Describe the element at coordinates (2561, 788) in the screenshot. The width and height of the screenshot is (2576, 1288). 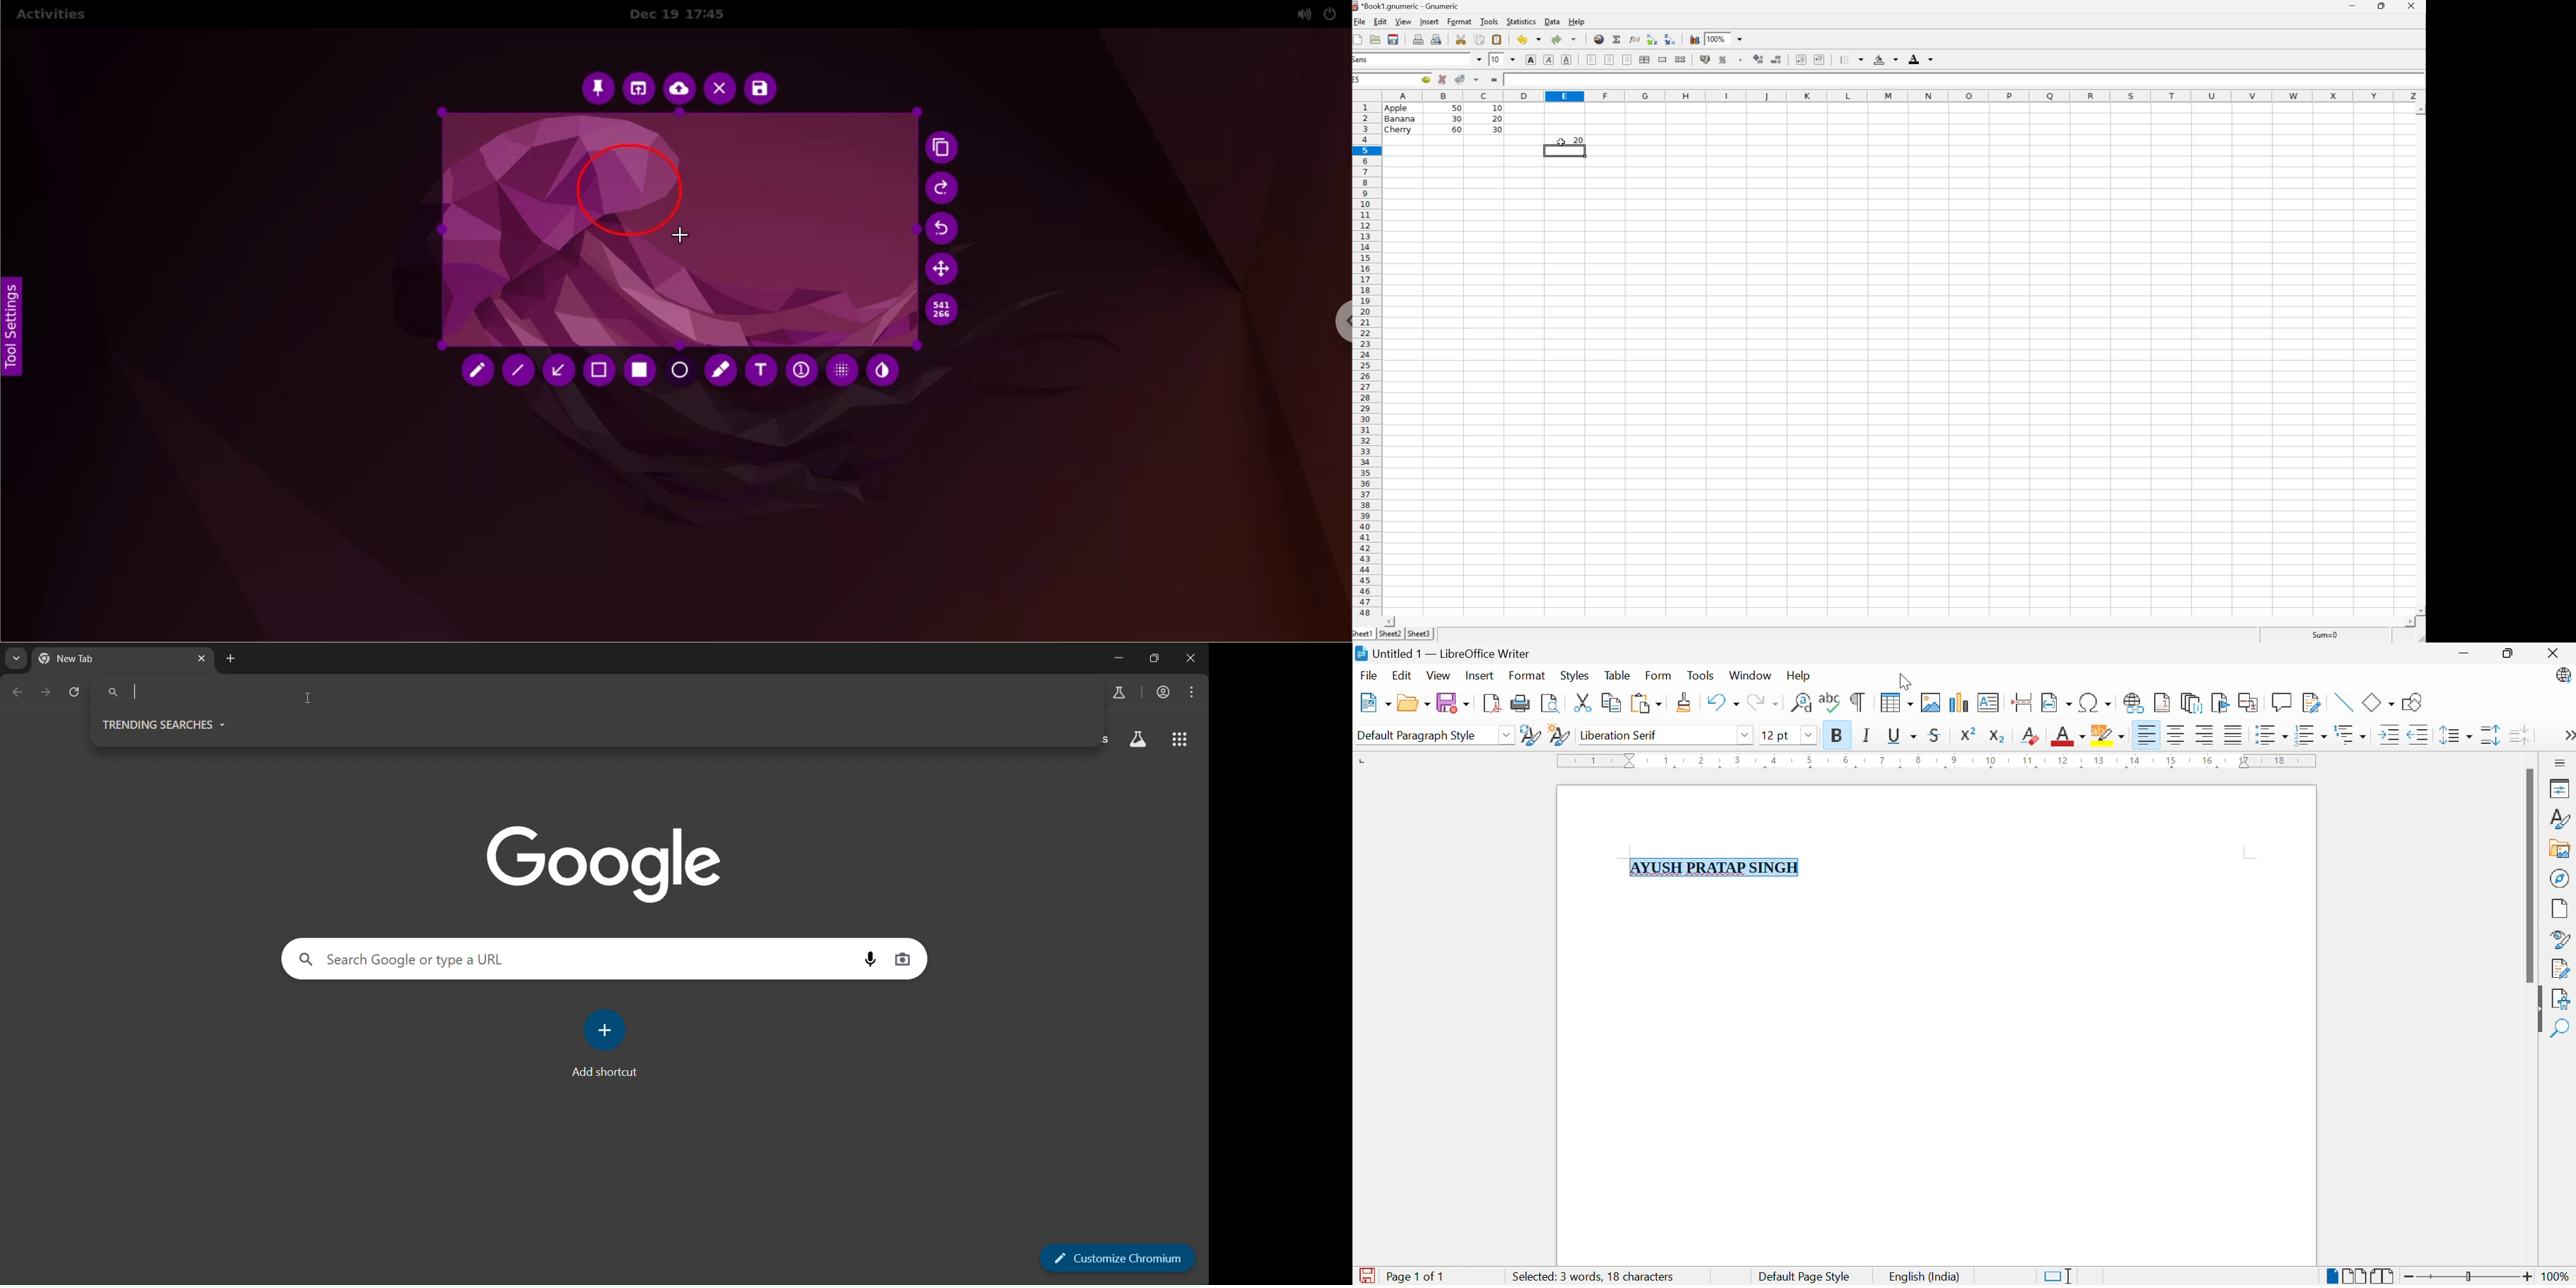
I see `Properties` at that location.